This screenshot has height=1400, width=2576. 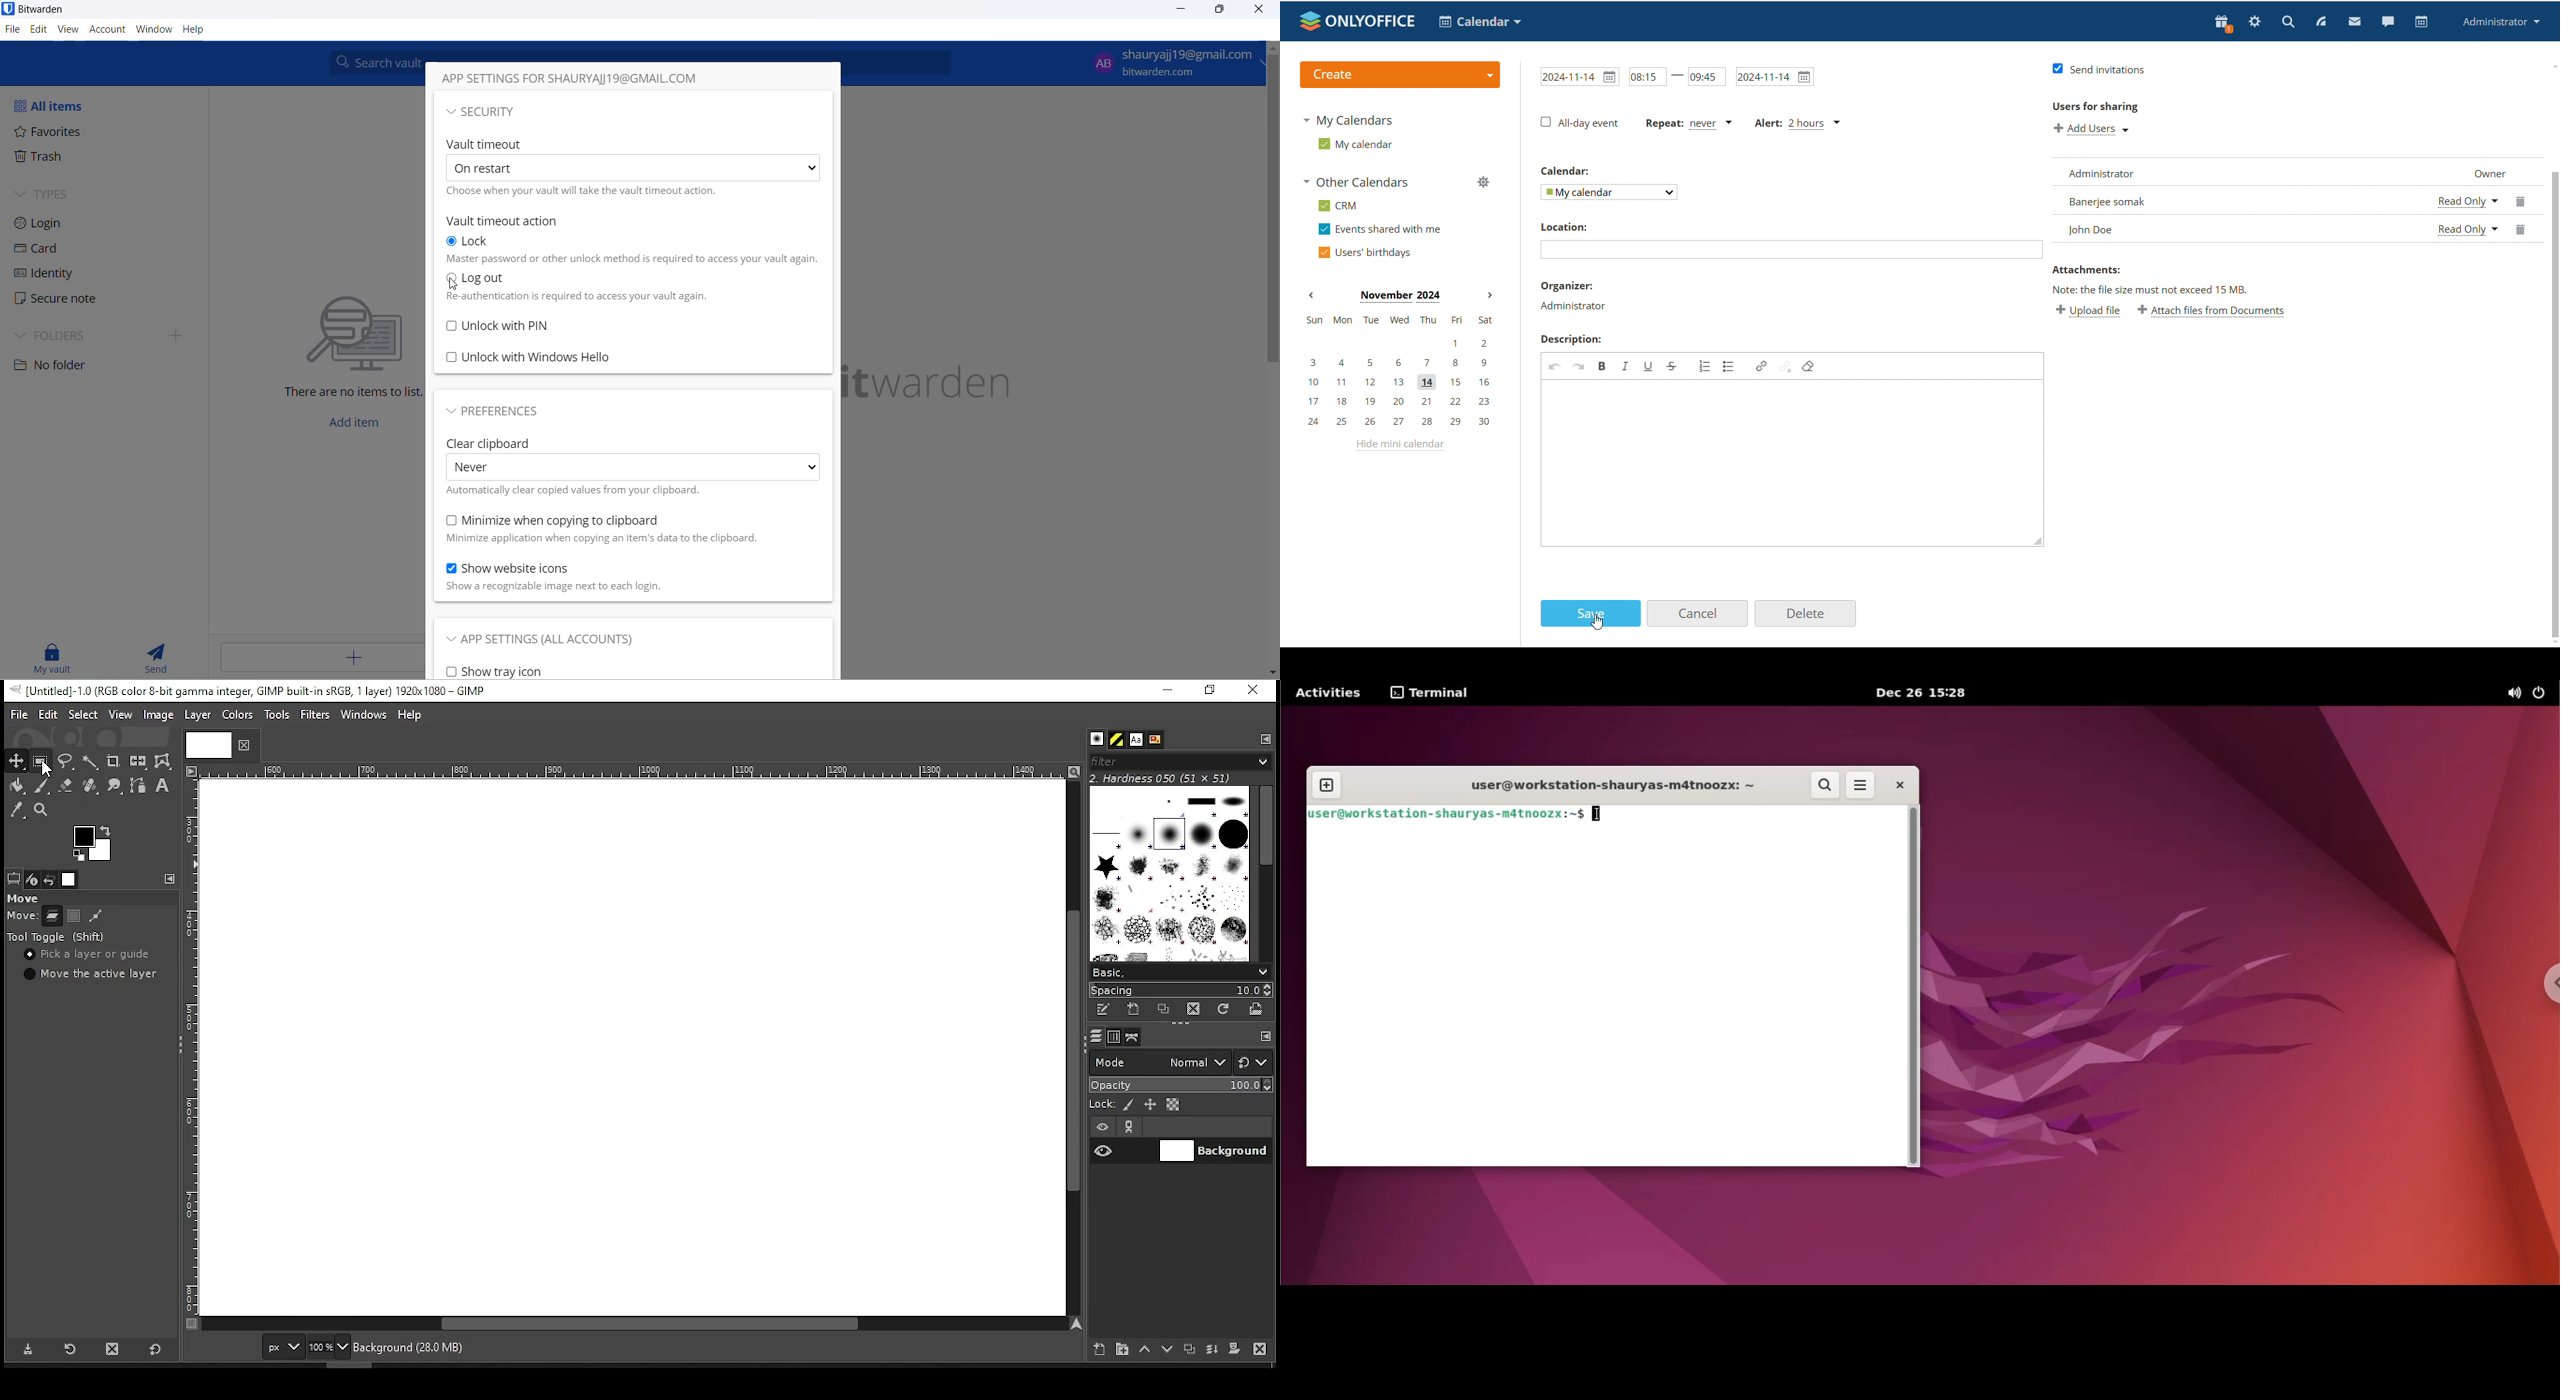 What do you see at coordinates (589, 193) in the screenshot?
I see `text` at bounding box center [589, 193].